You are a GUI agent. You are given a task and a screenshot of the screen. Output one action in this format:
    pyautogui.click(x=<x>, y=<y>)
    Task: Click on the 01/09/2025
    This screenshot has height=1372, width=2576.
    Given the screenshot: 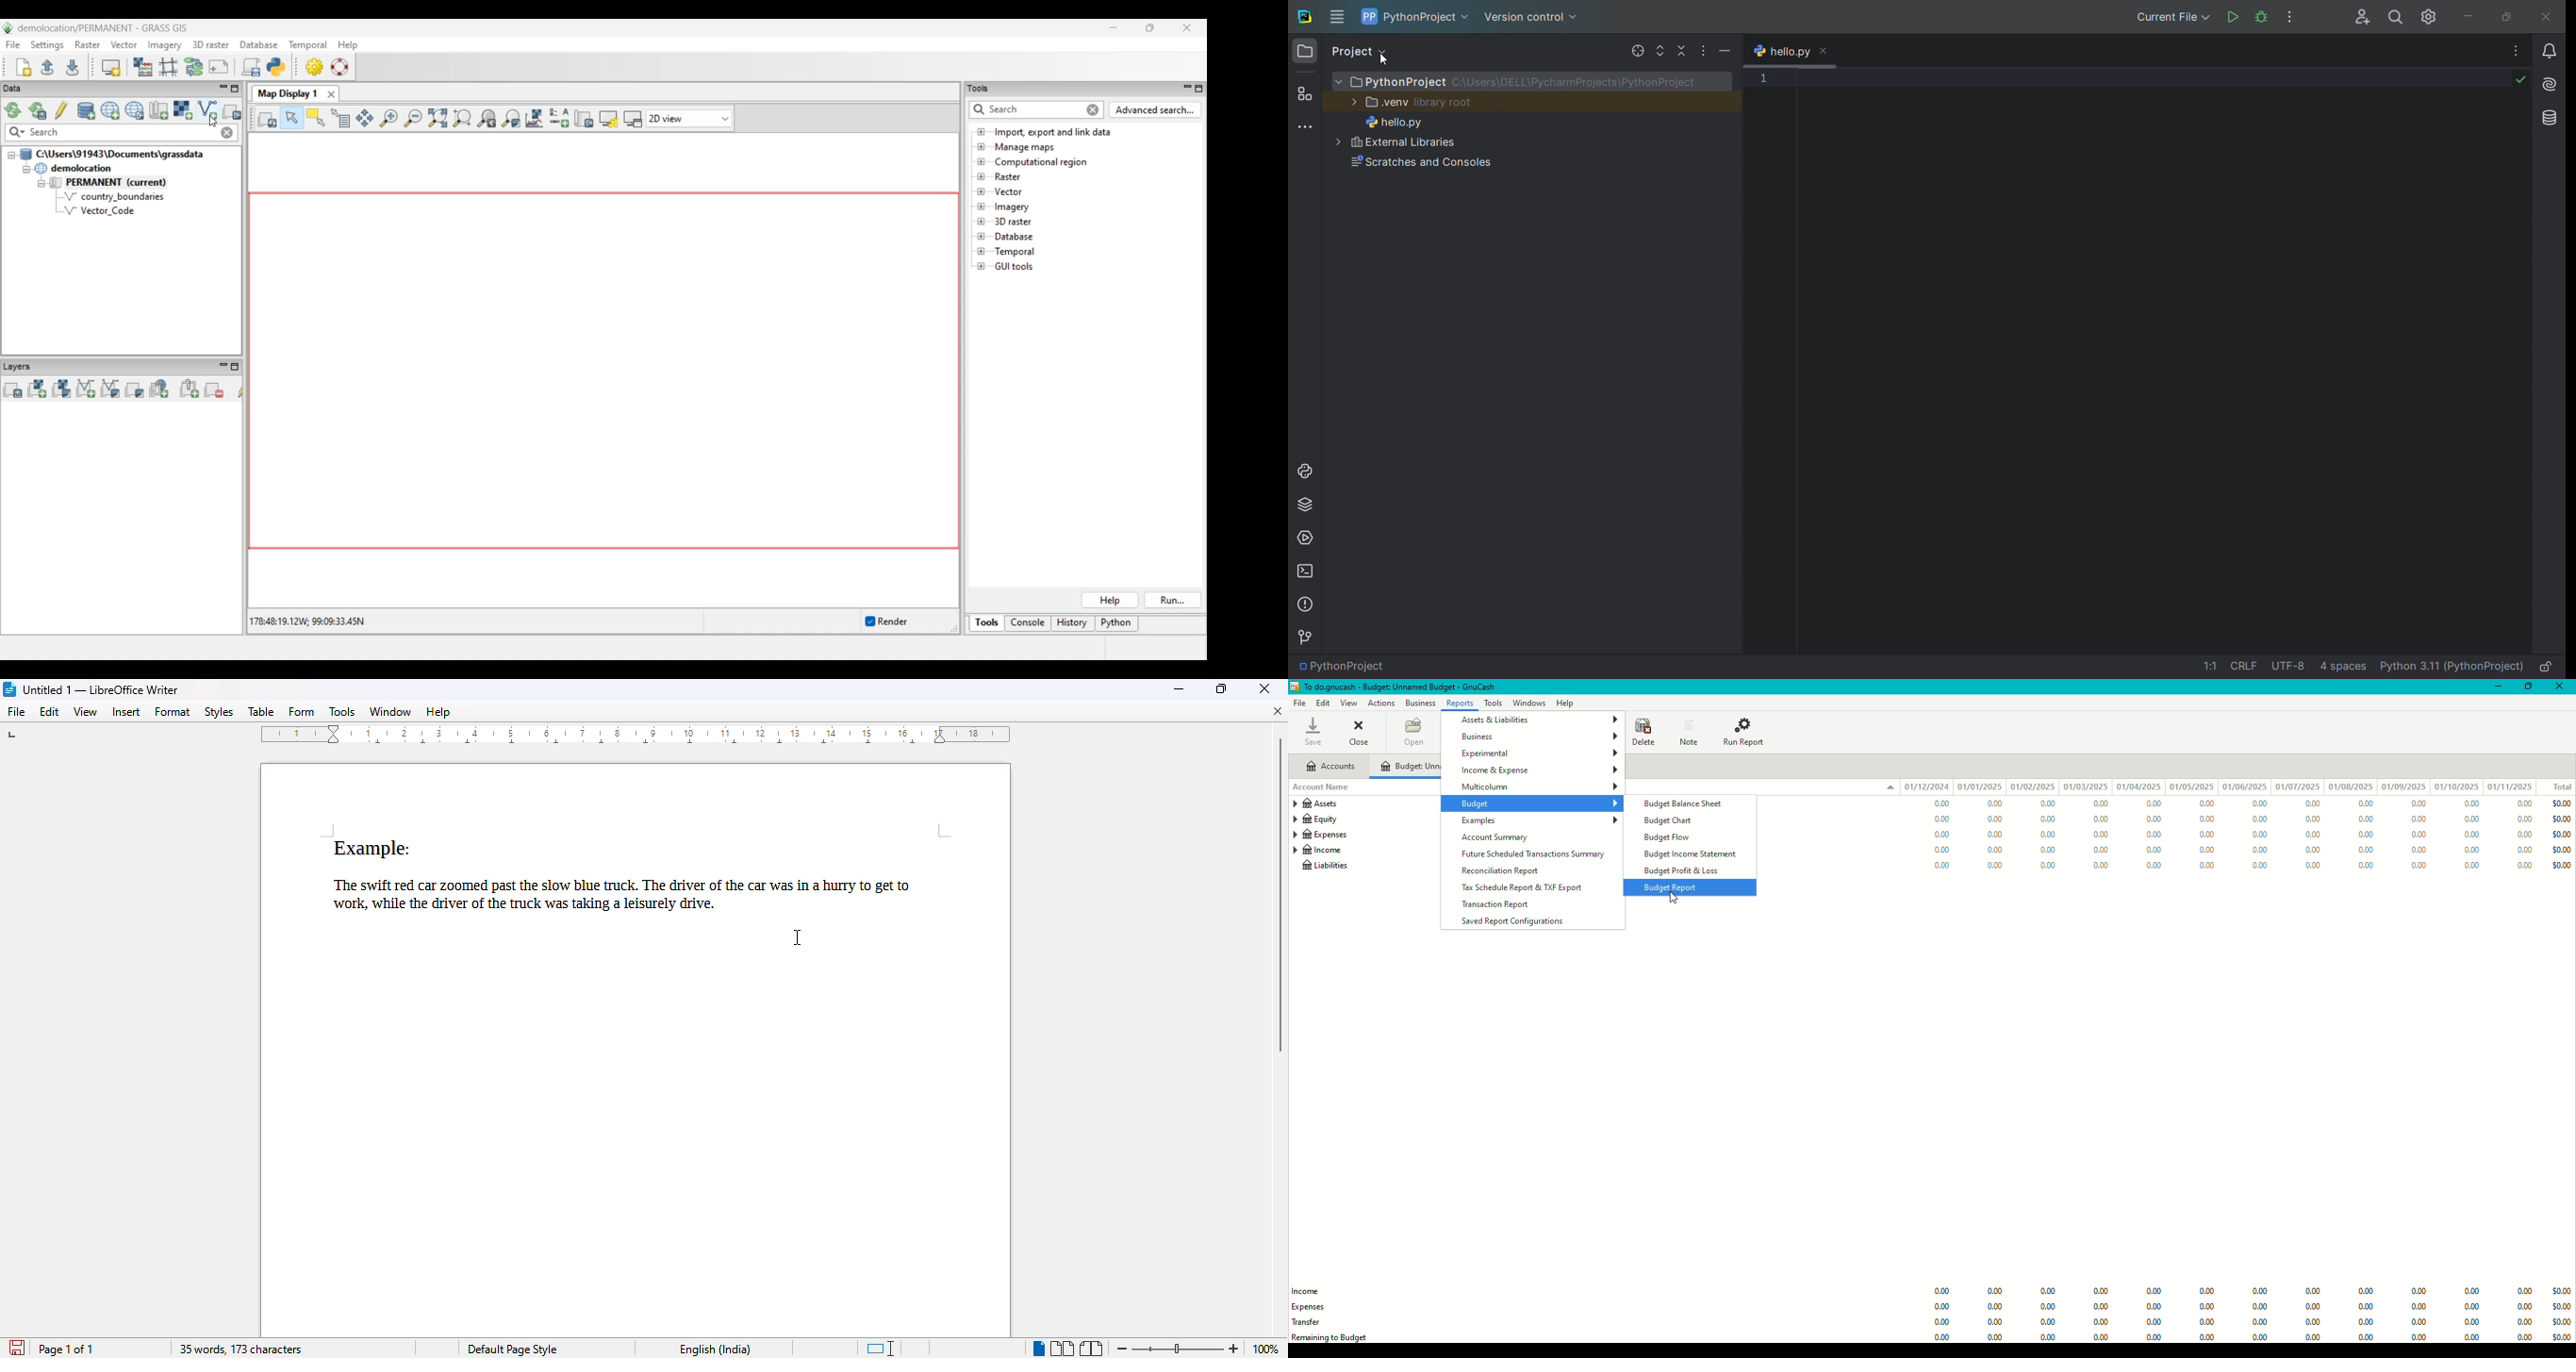 What is the action you would take?
    pyautogui.click(x=2403, y=787)
    